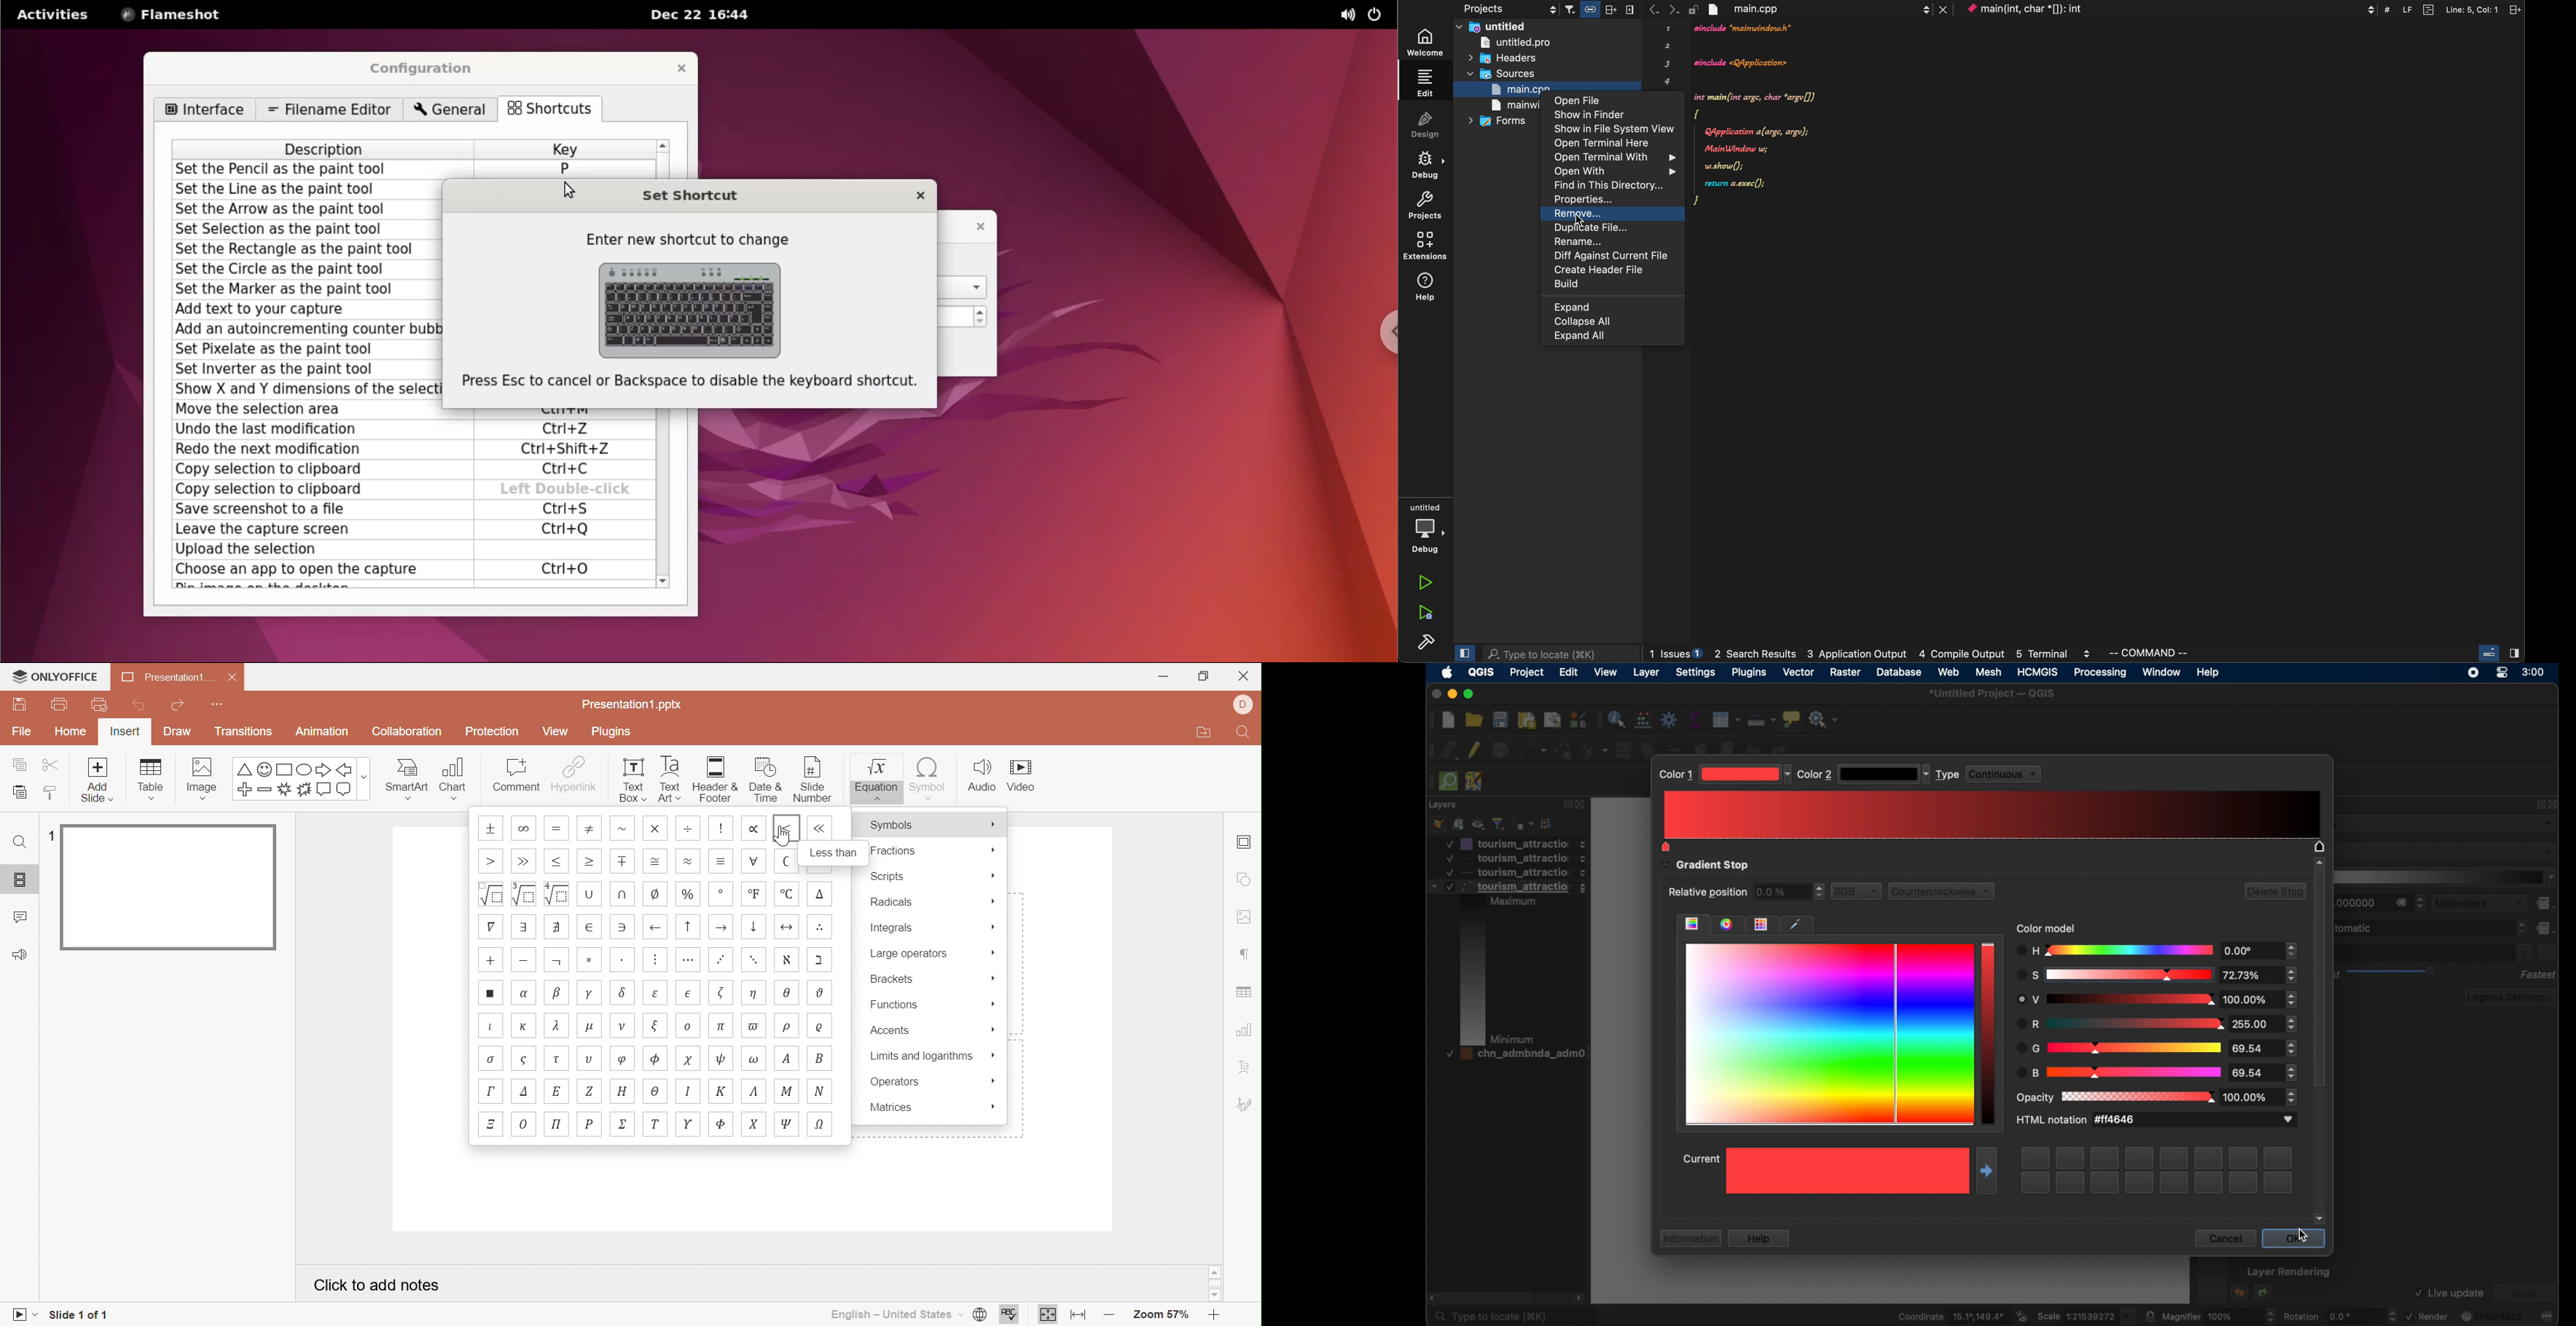  What do you see at coordinates (1547, 27) in the screenshot?
I see `untitled` at bounding box center [1547, 27].